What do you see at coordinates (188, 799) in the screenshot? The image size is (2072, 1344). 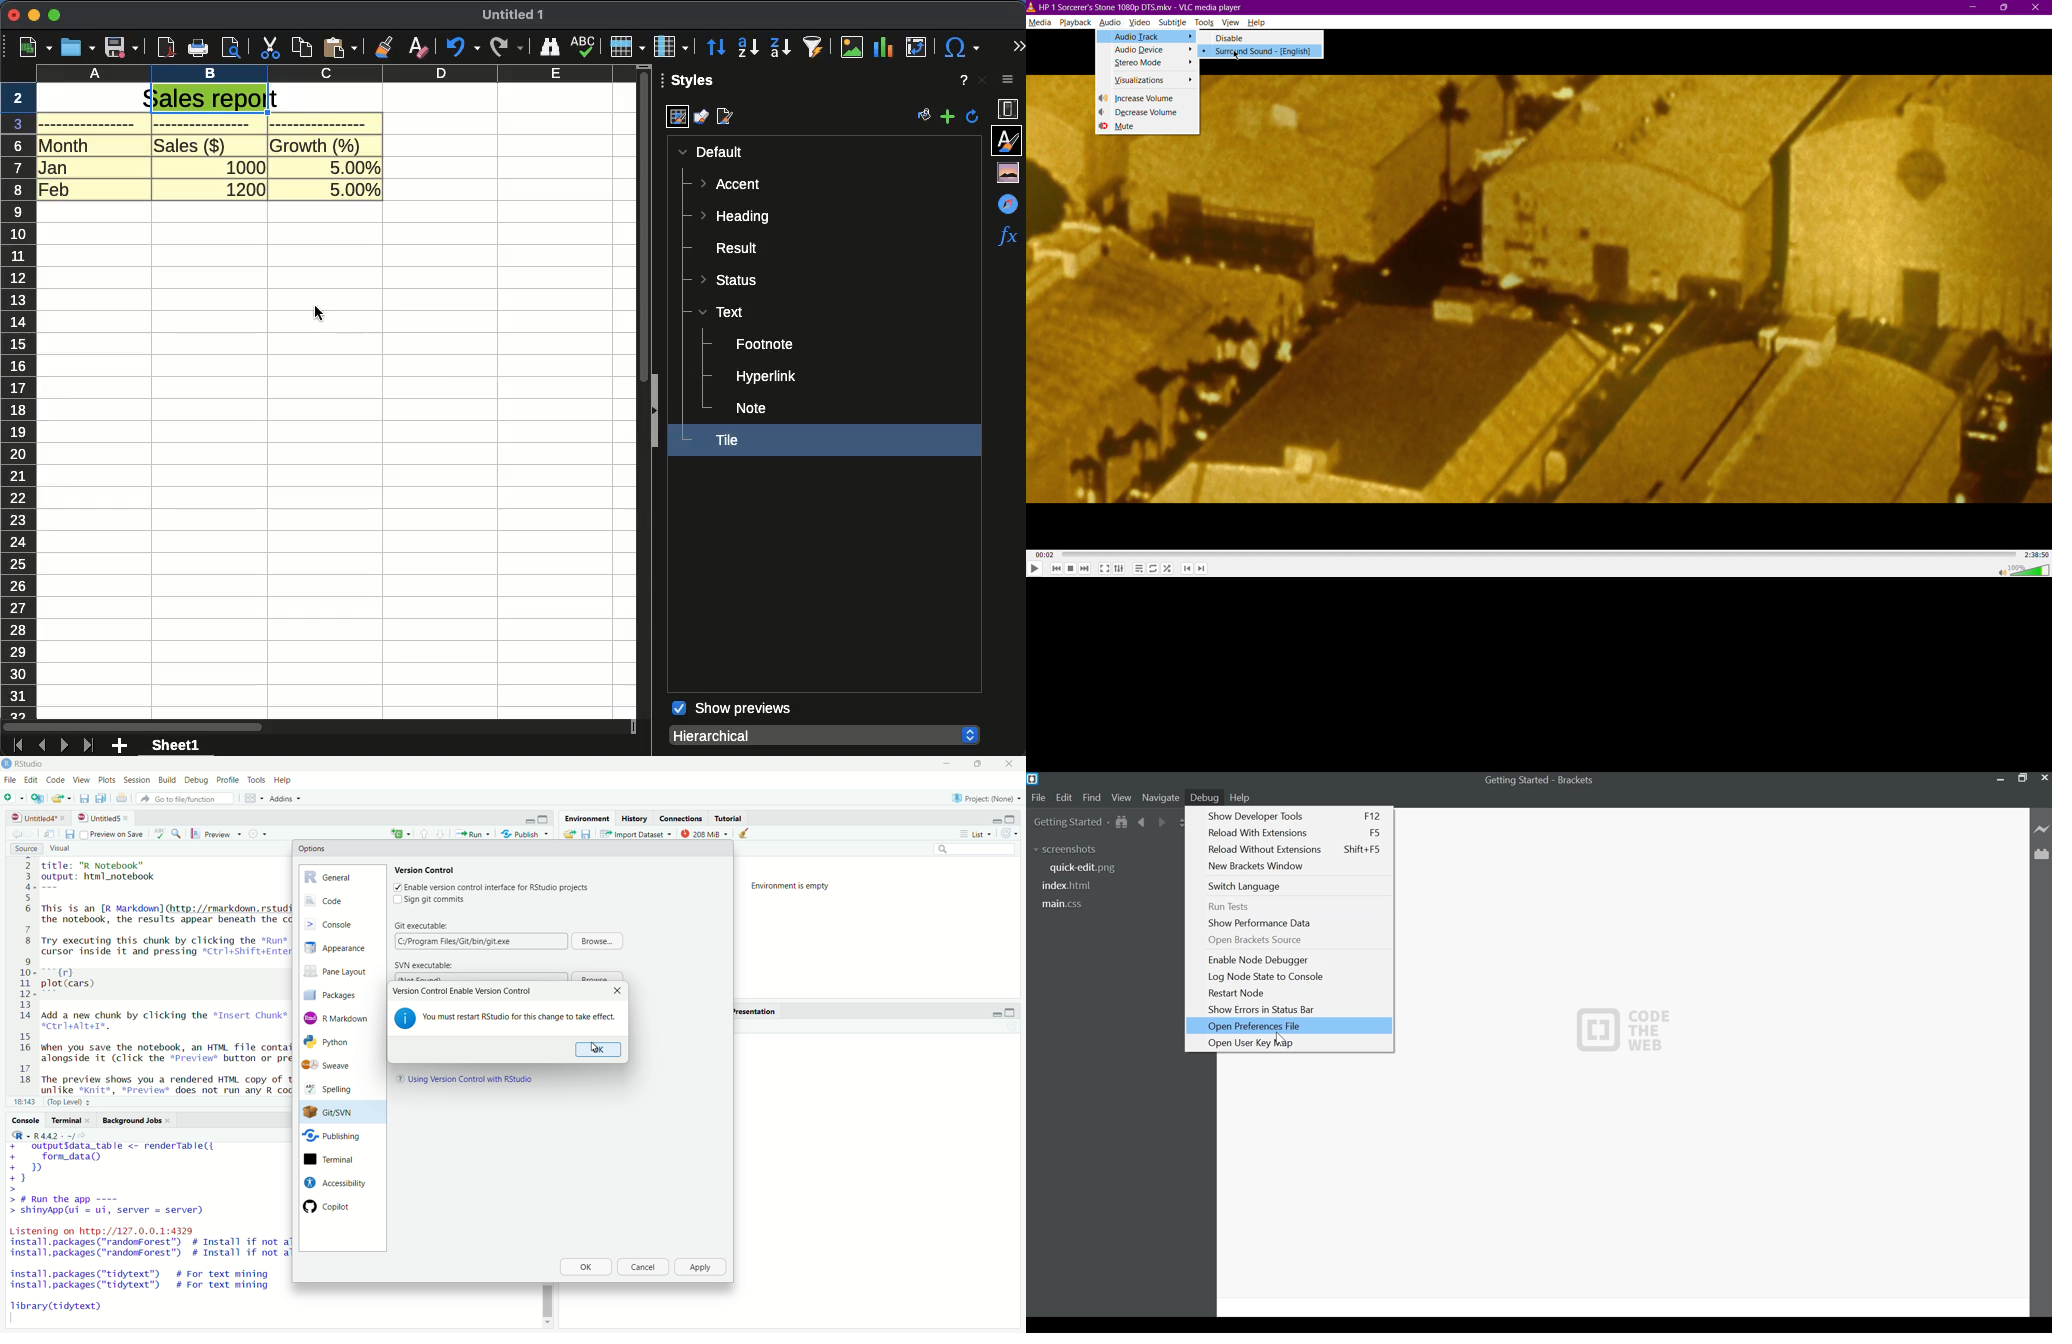 I see `Go to file/function` at bounding box center [188, 799].